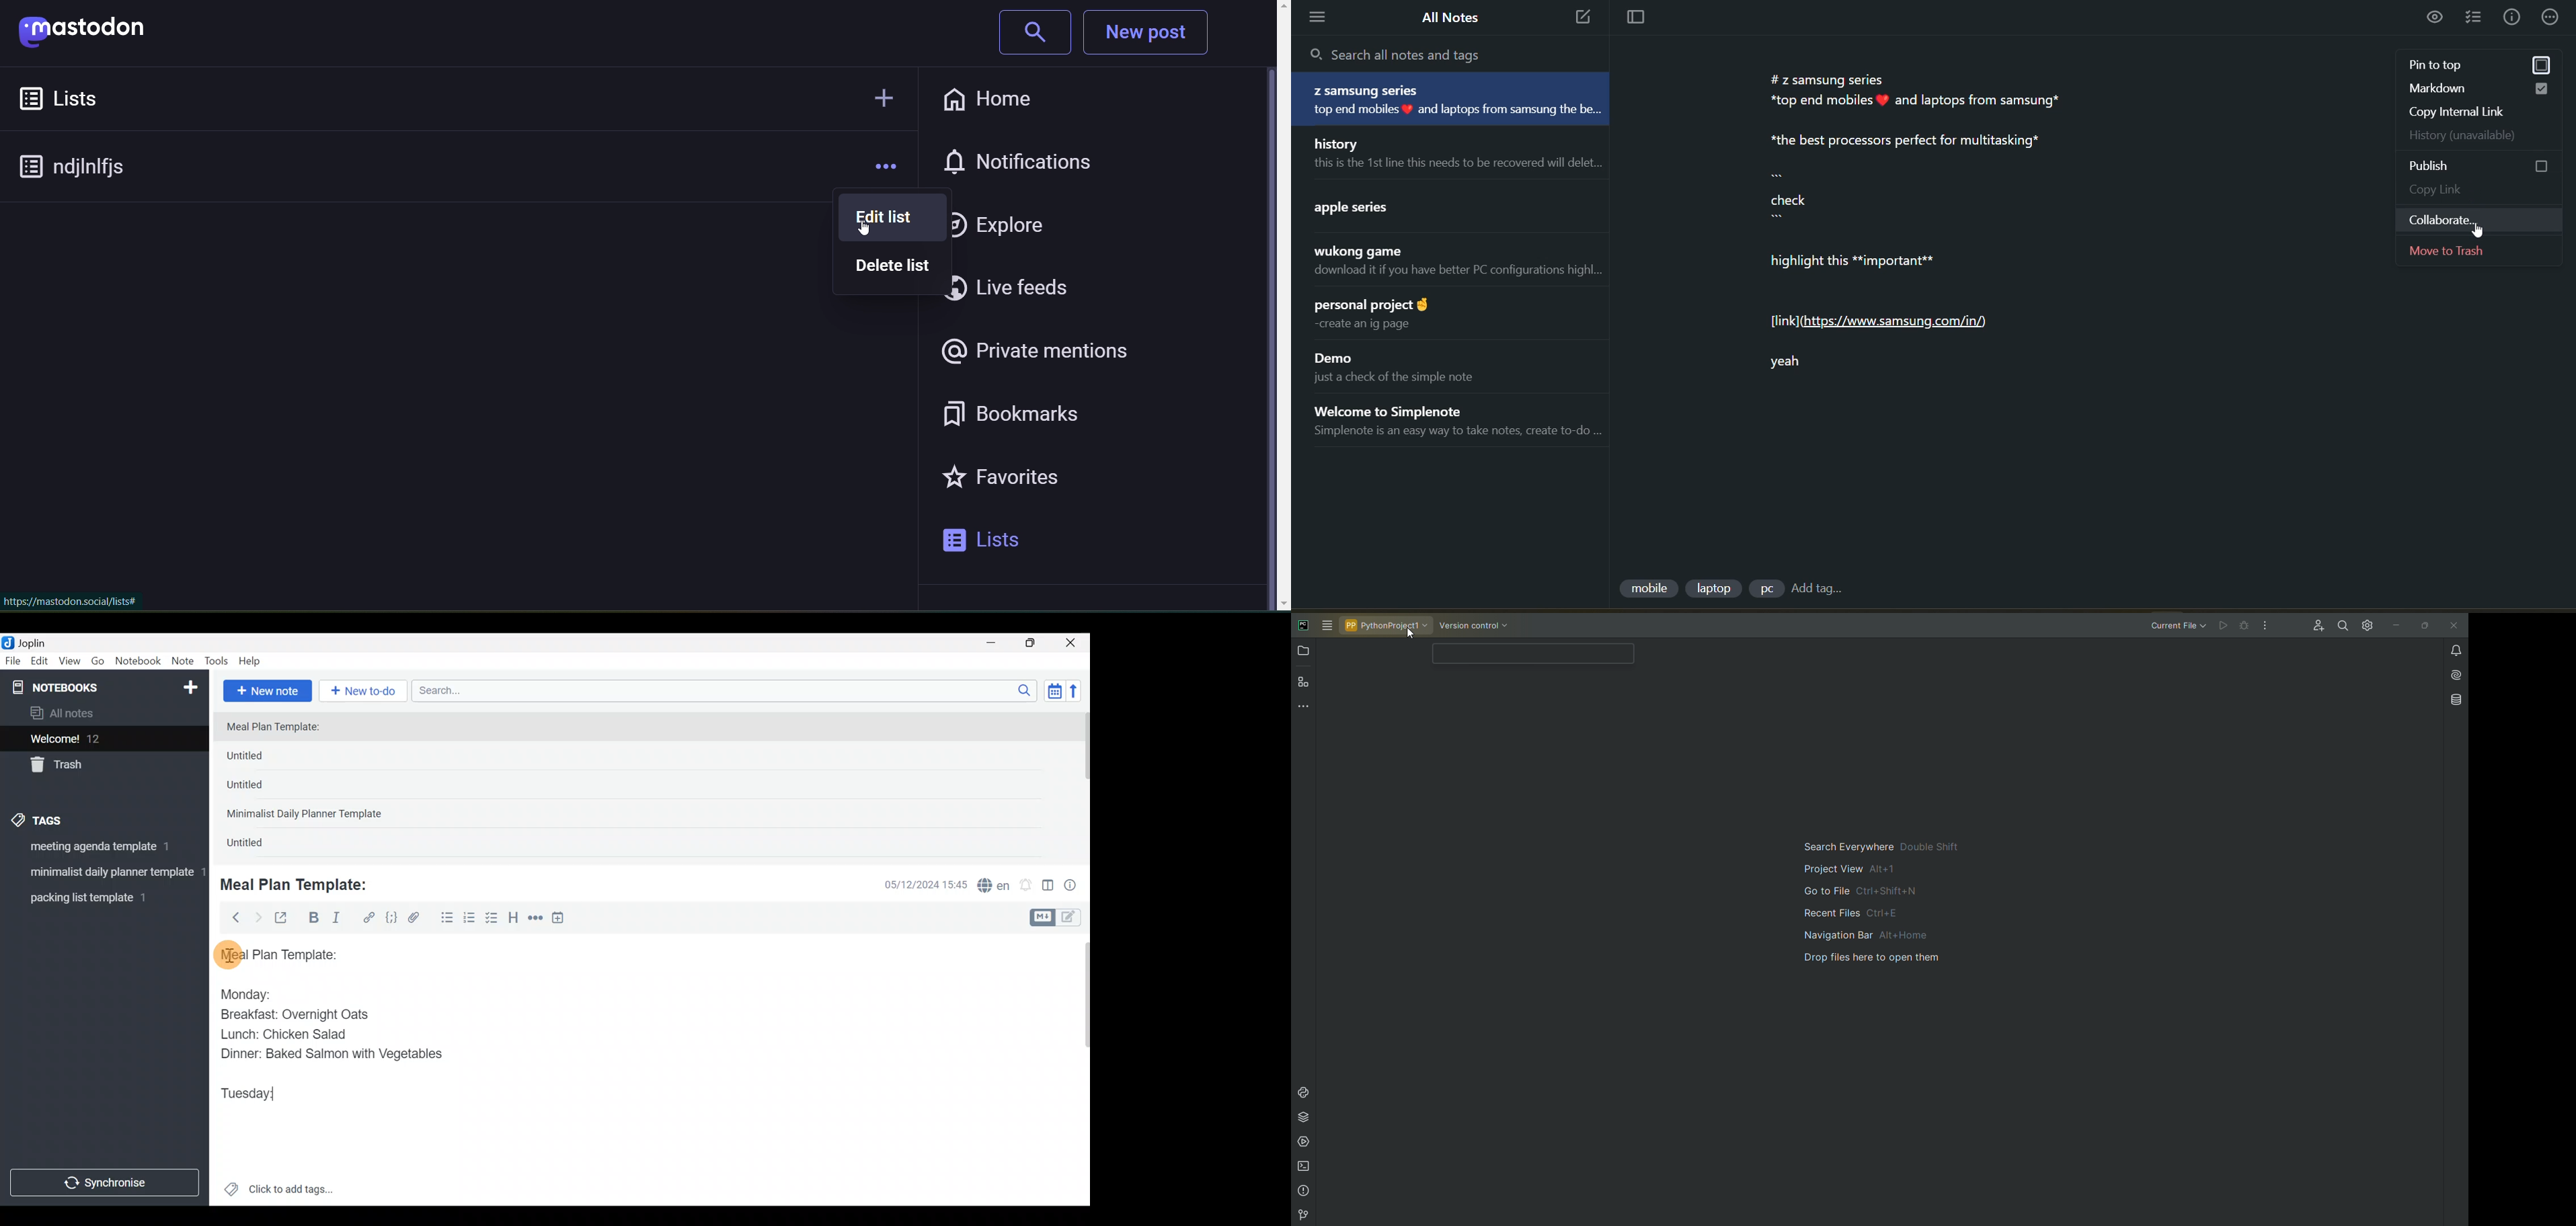 This screenshot has width=2576, height=1232. Describe the element at coordinates (80, 98) in the screenshot. I see `lists ` at that location.